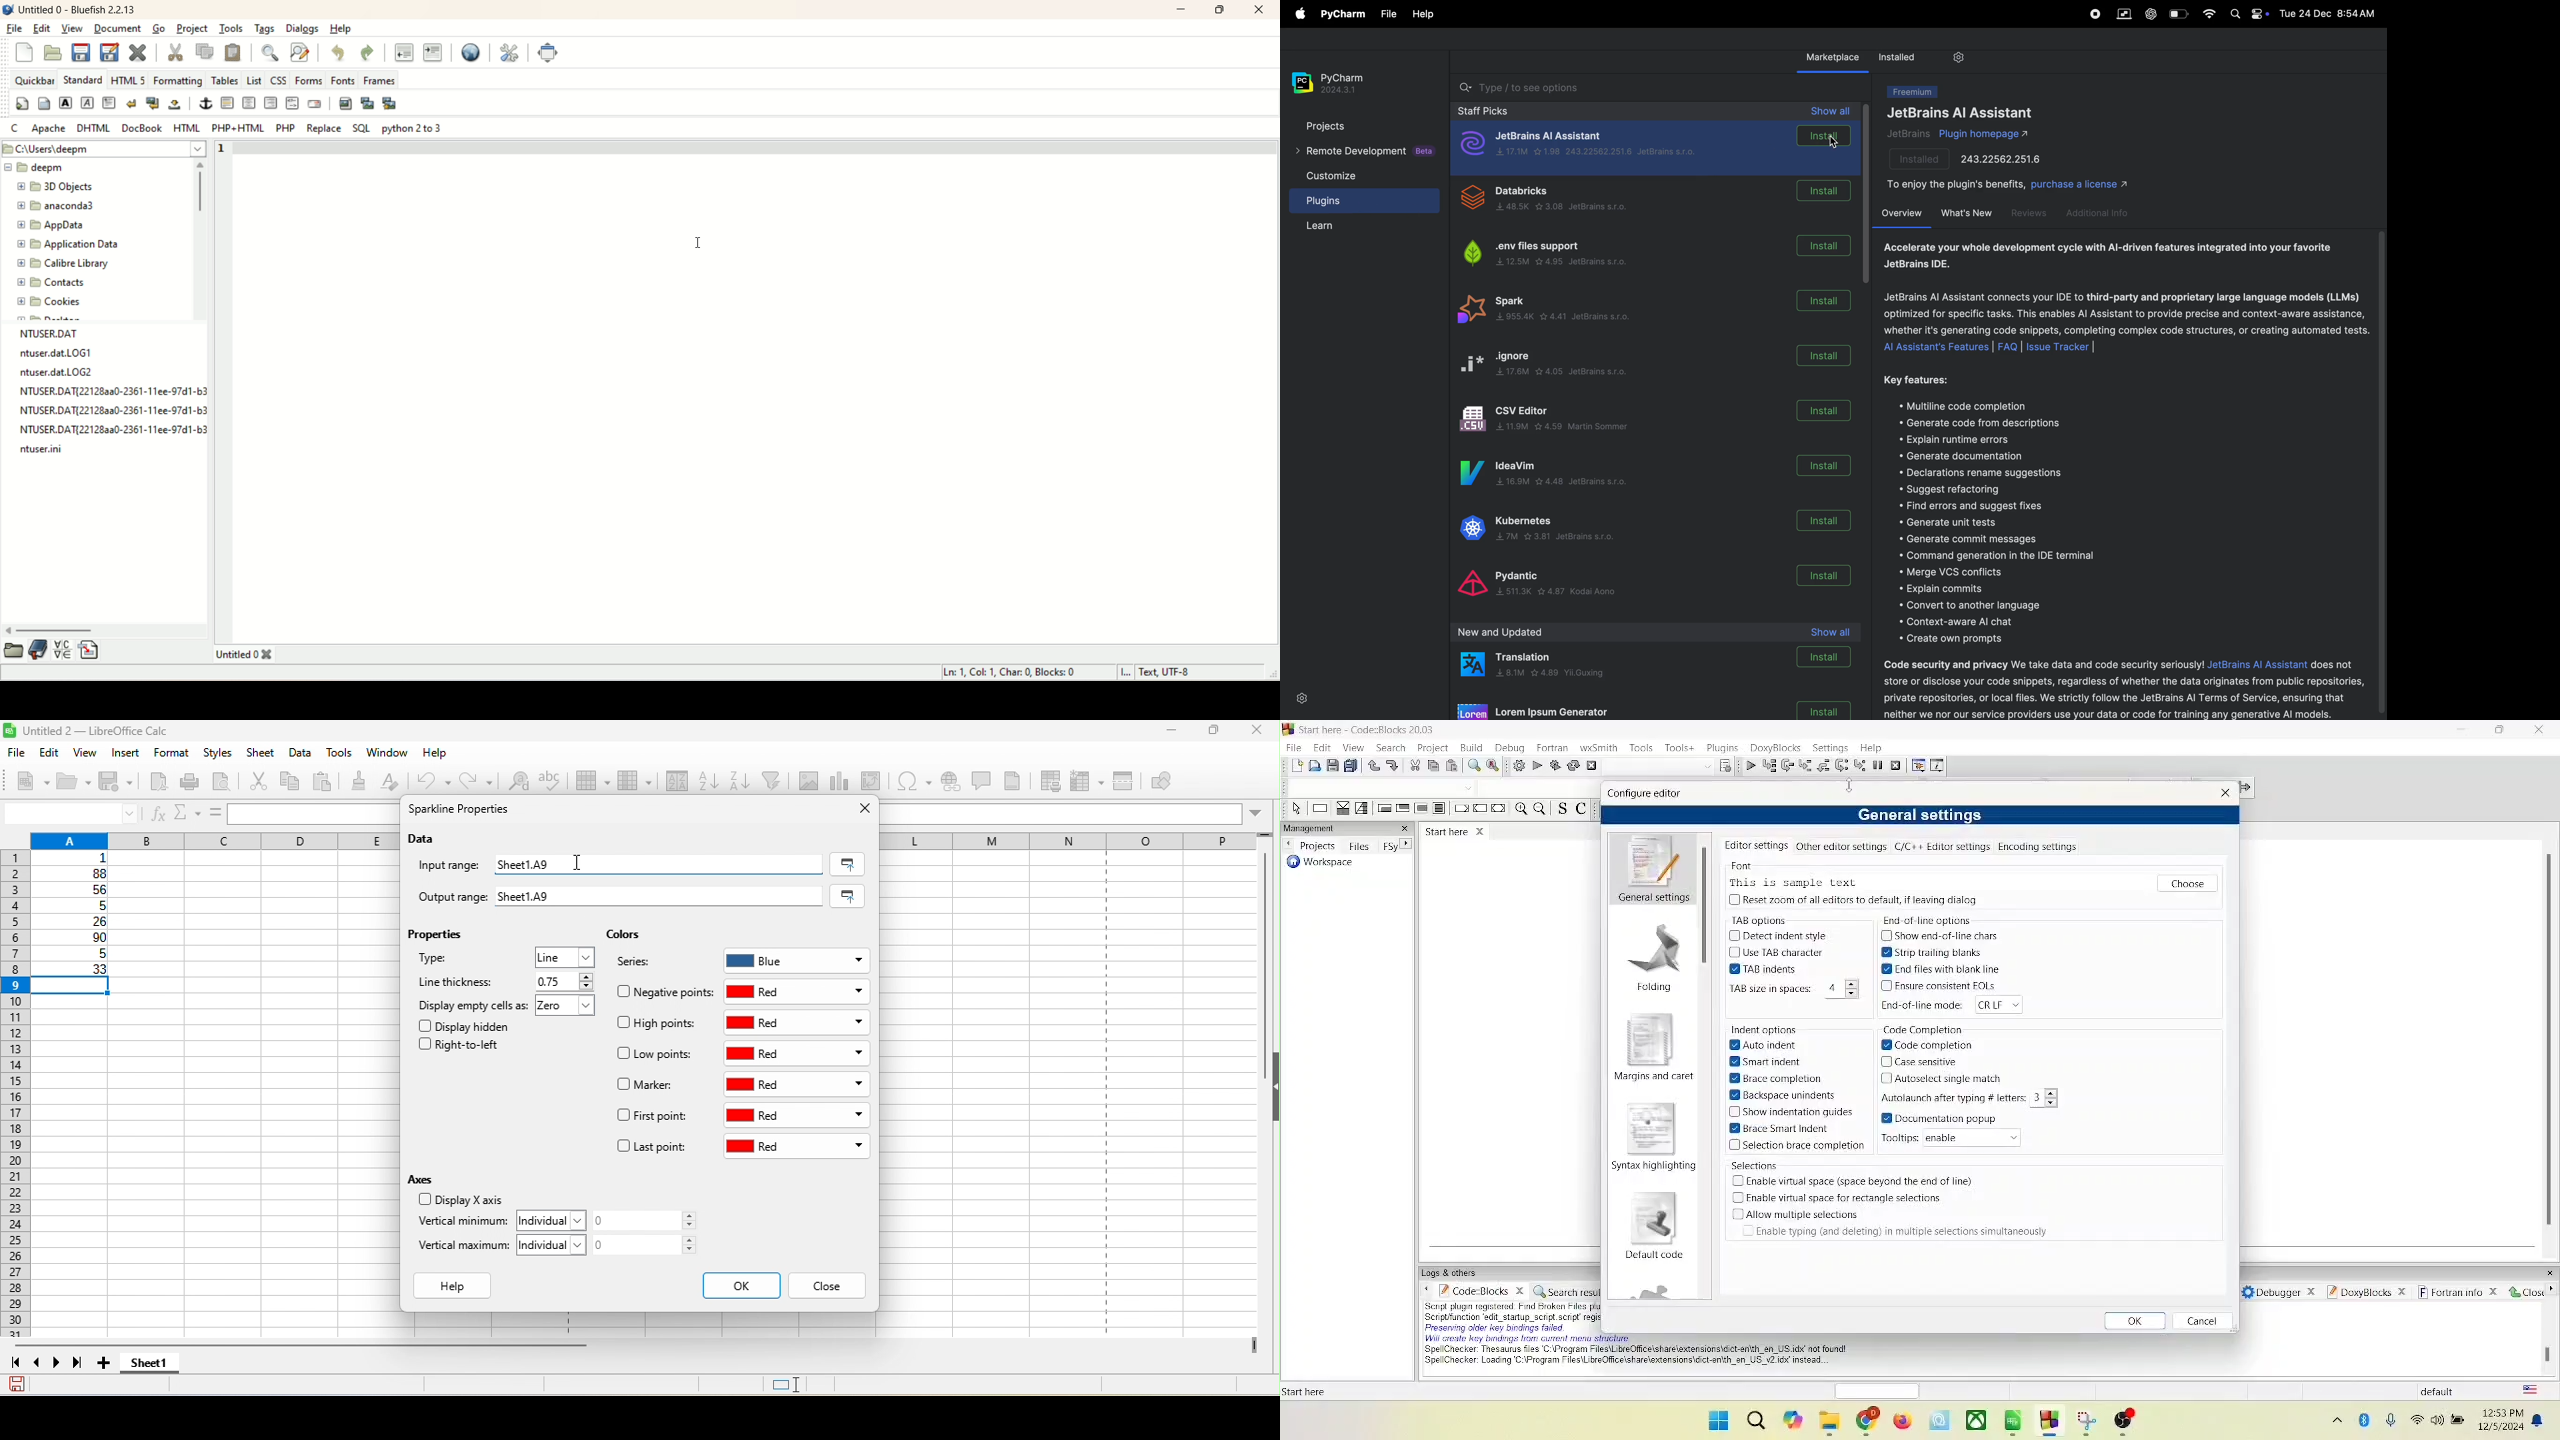 Image resolution: width=2576 pixels, height=1456 pixels. What do you see at coordinates (1324, 747) in the screenshot?
I see `edit` at bounding box center [1324, 747].